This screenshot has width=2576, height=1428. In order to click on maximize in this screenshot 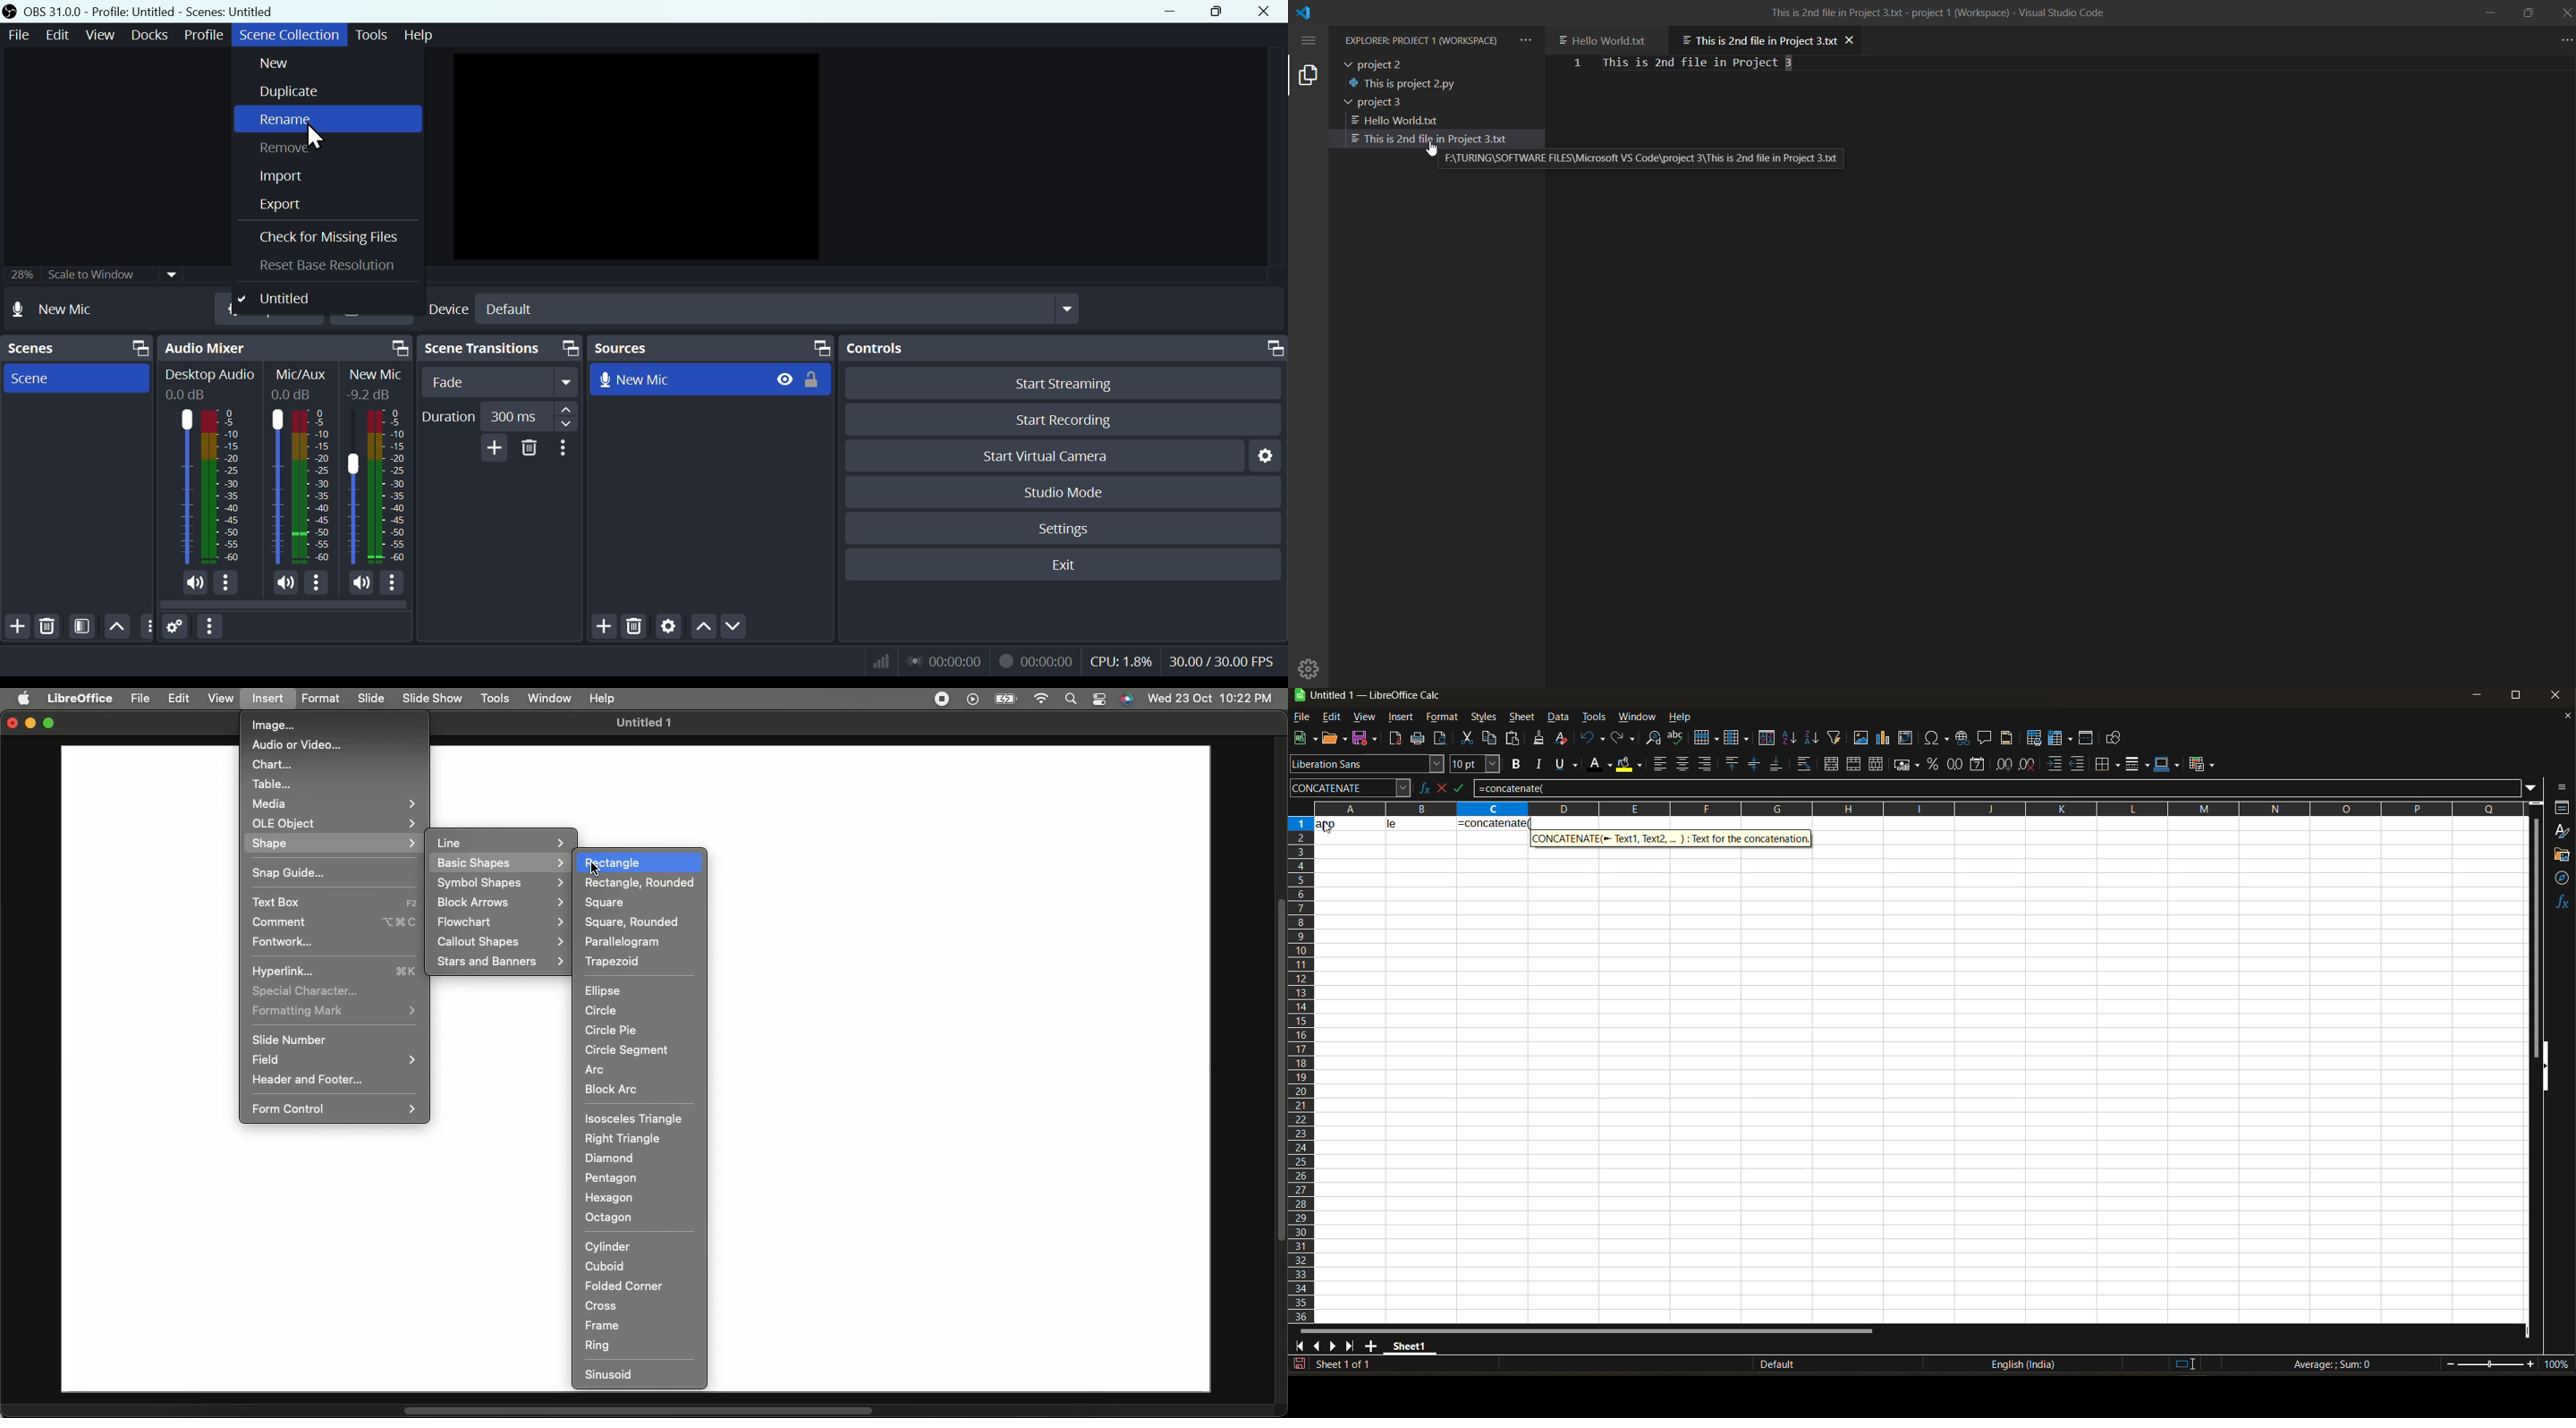, I will do `click(2529, 12)`.